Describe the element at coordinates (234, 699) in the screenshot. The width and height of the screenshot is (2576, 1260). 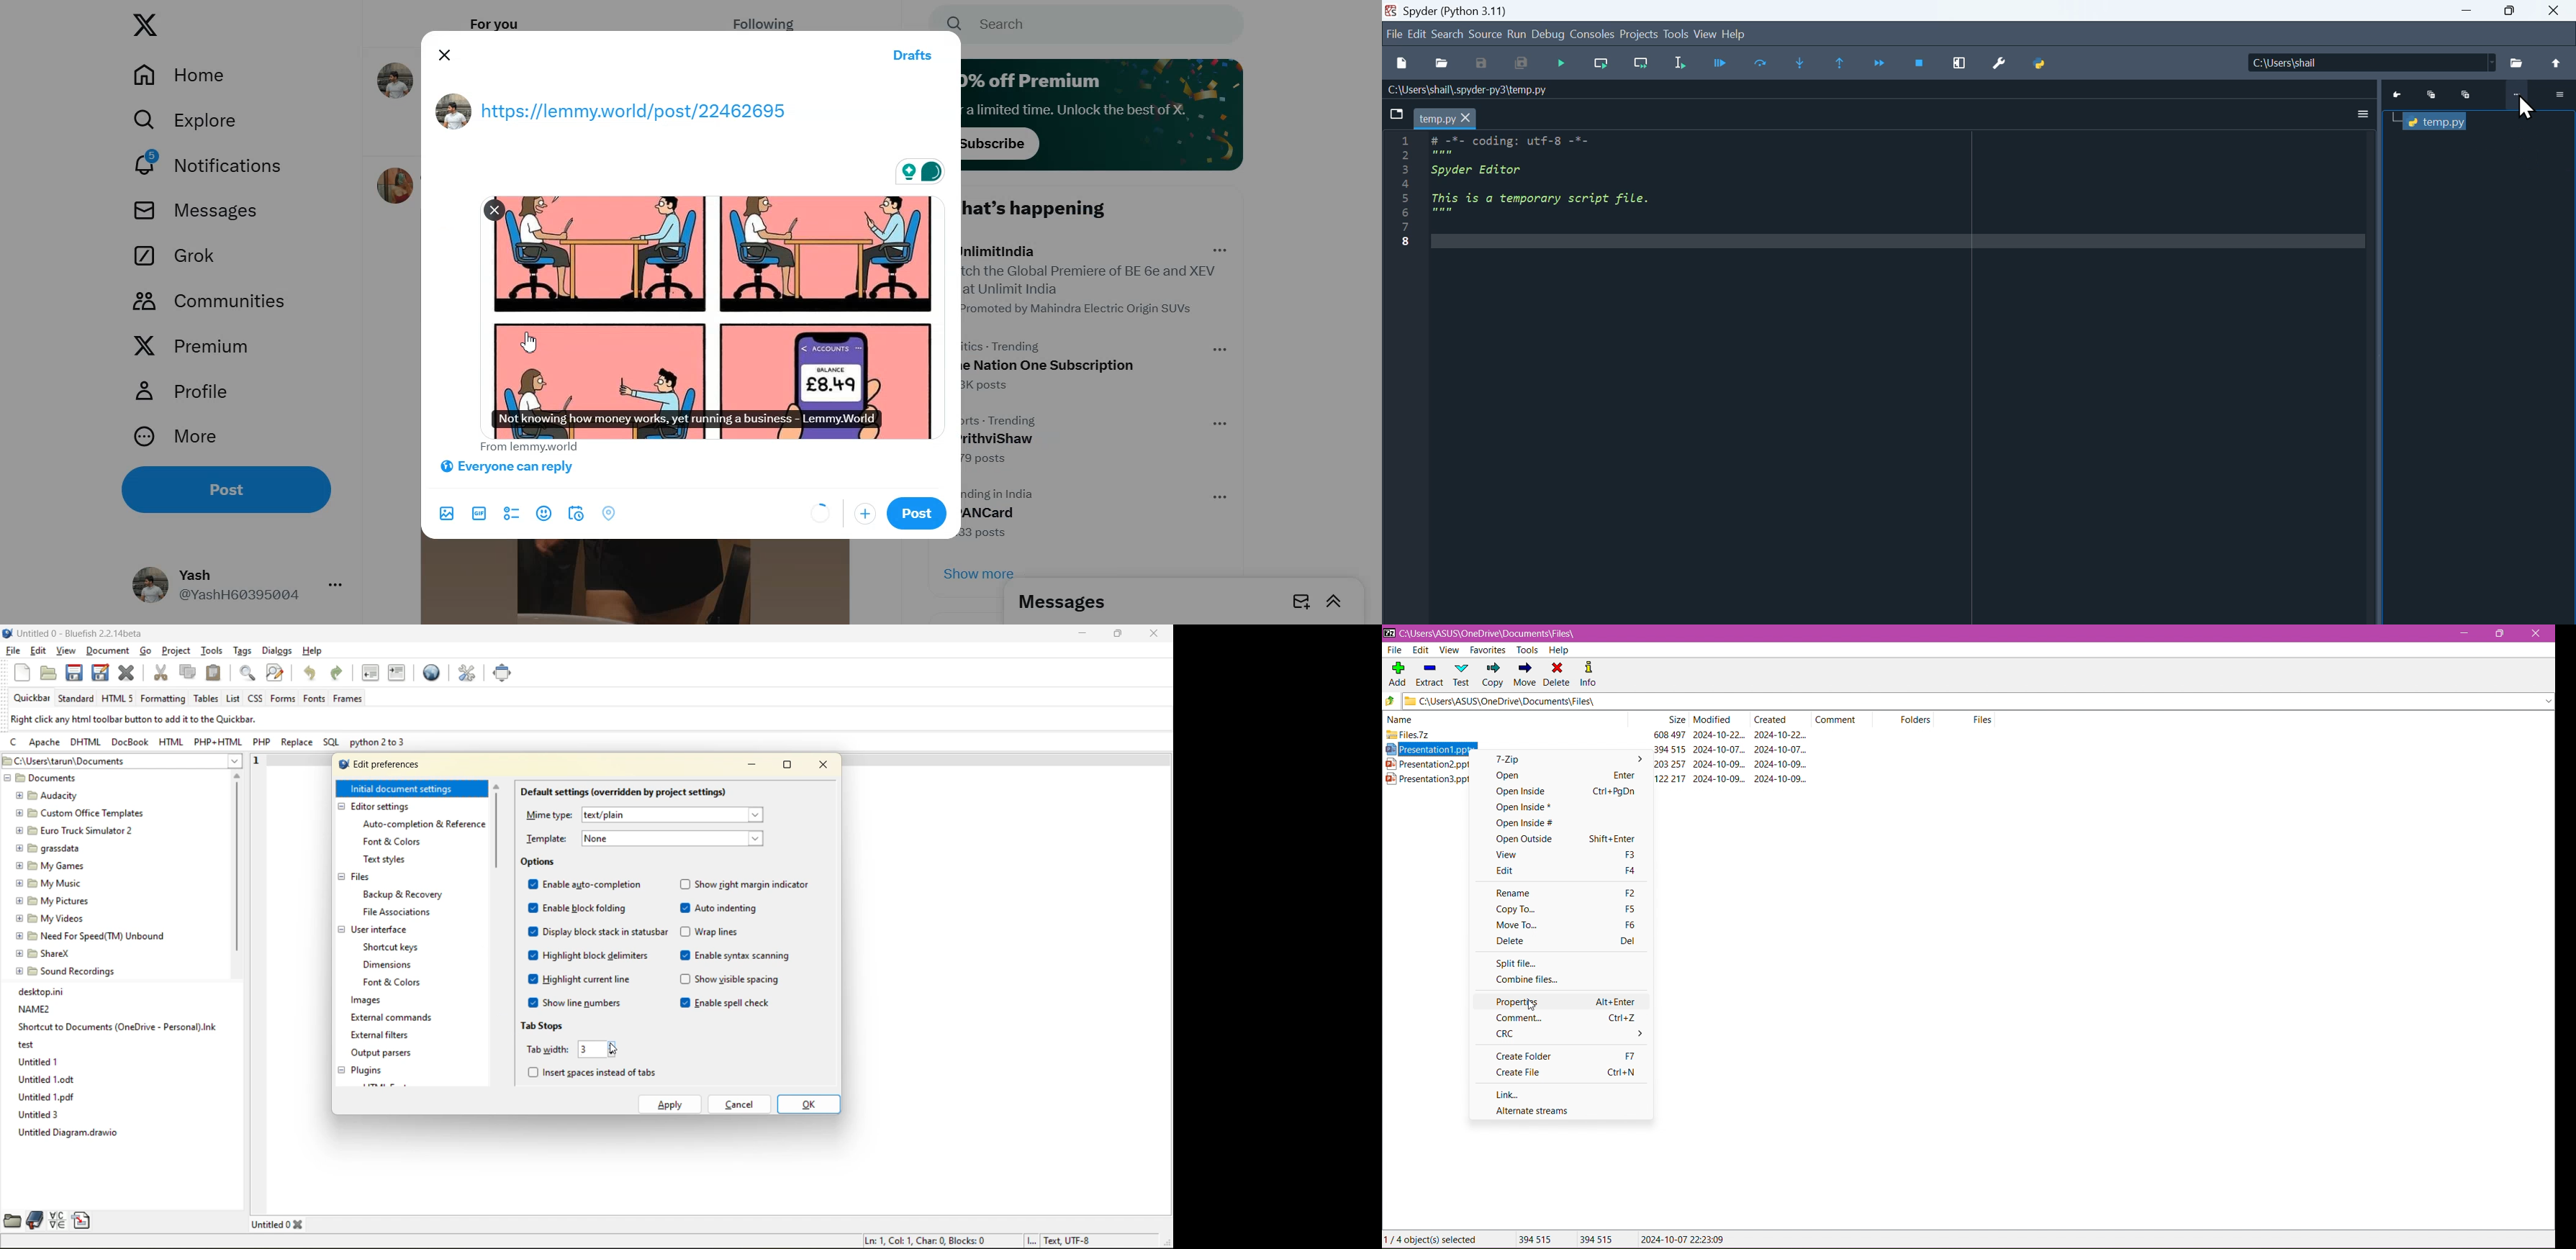
I see `list` at that location.